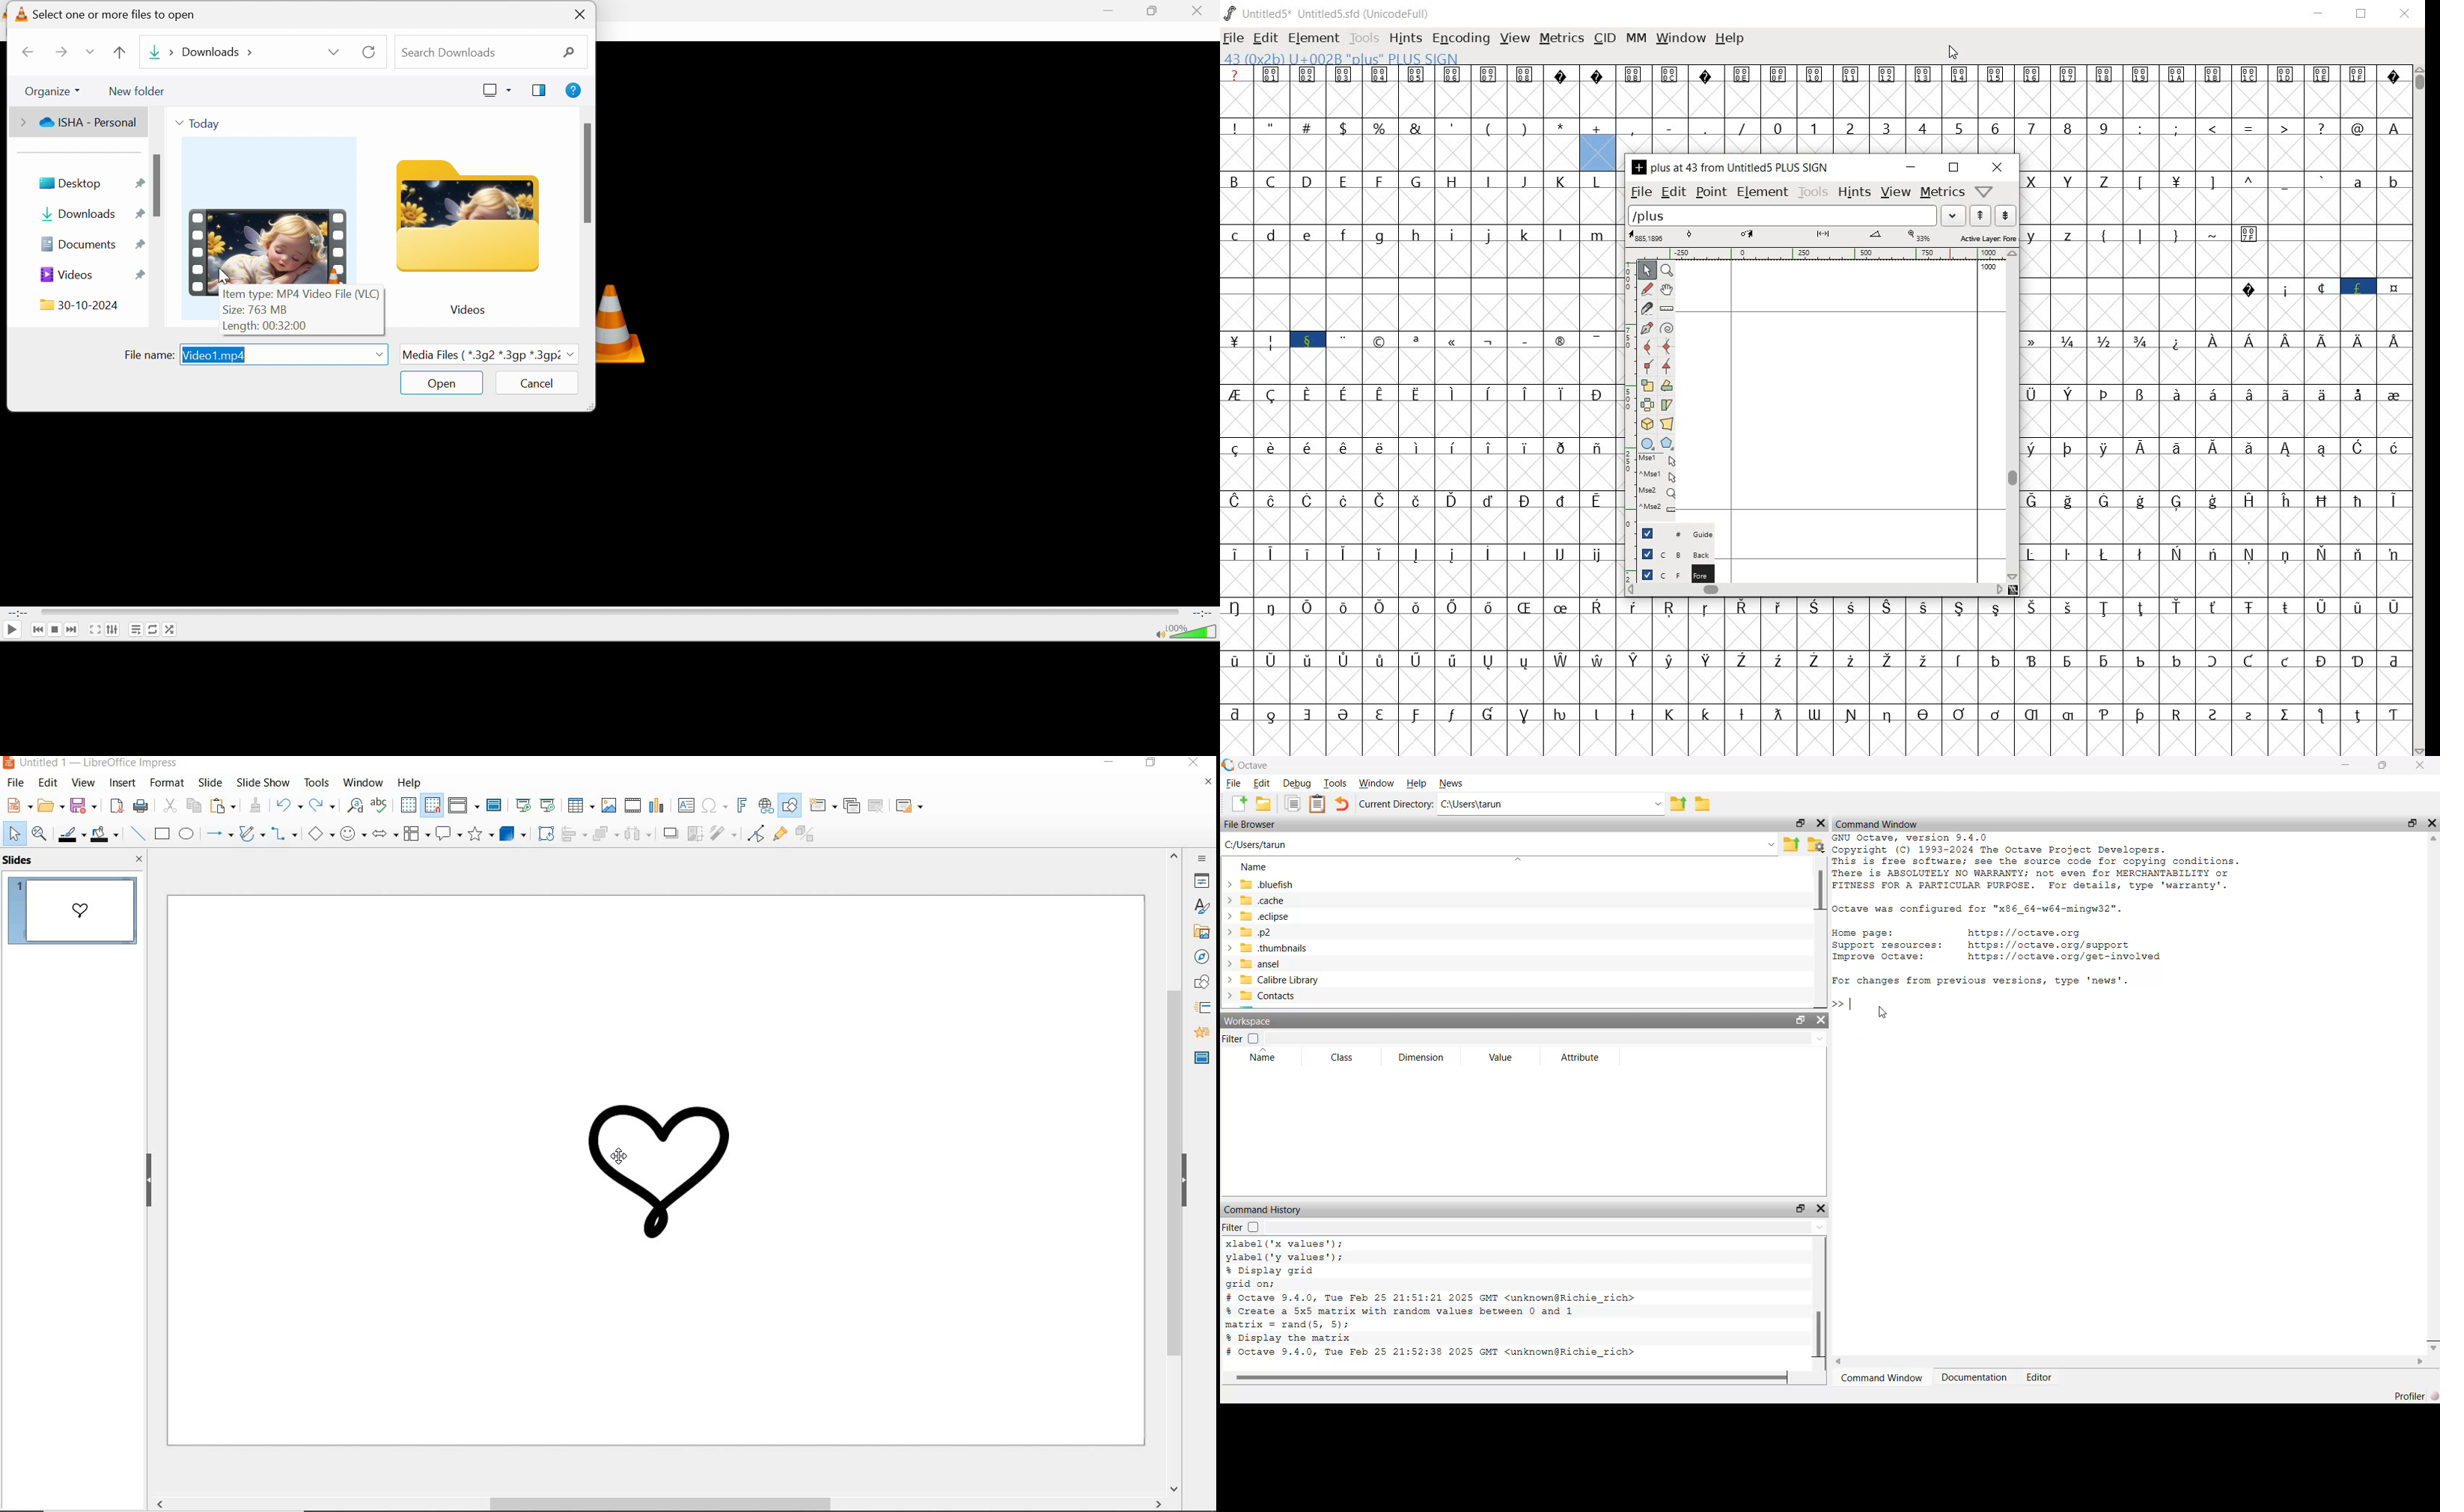  I want to click on add a curve point, so click(1648, 345).